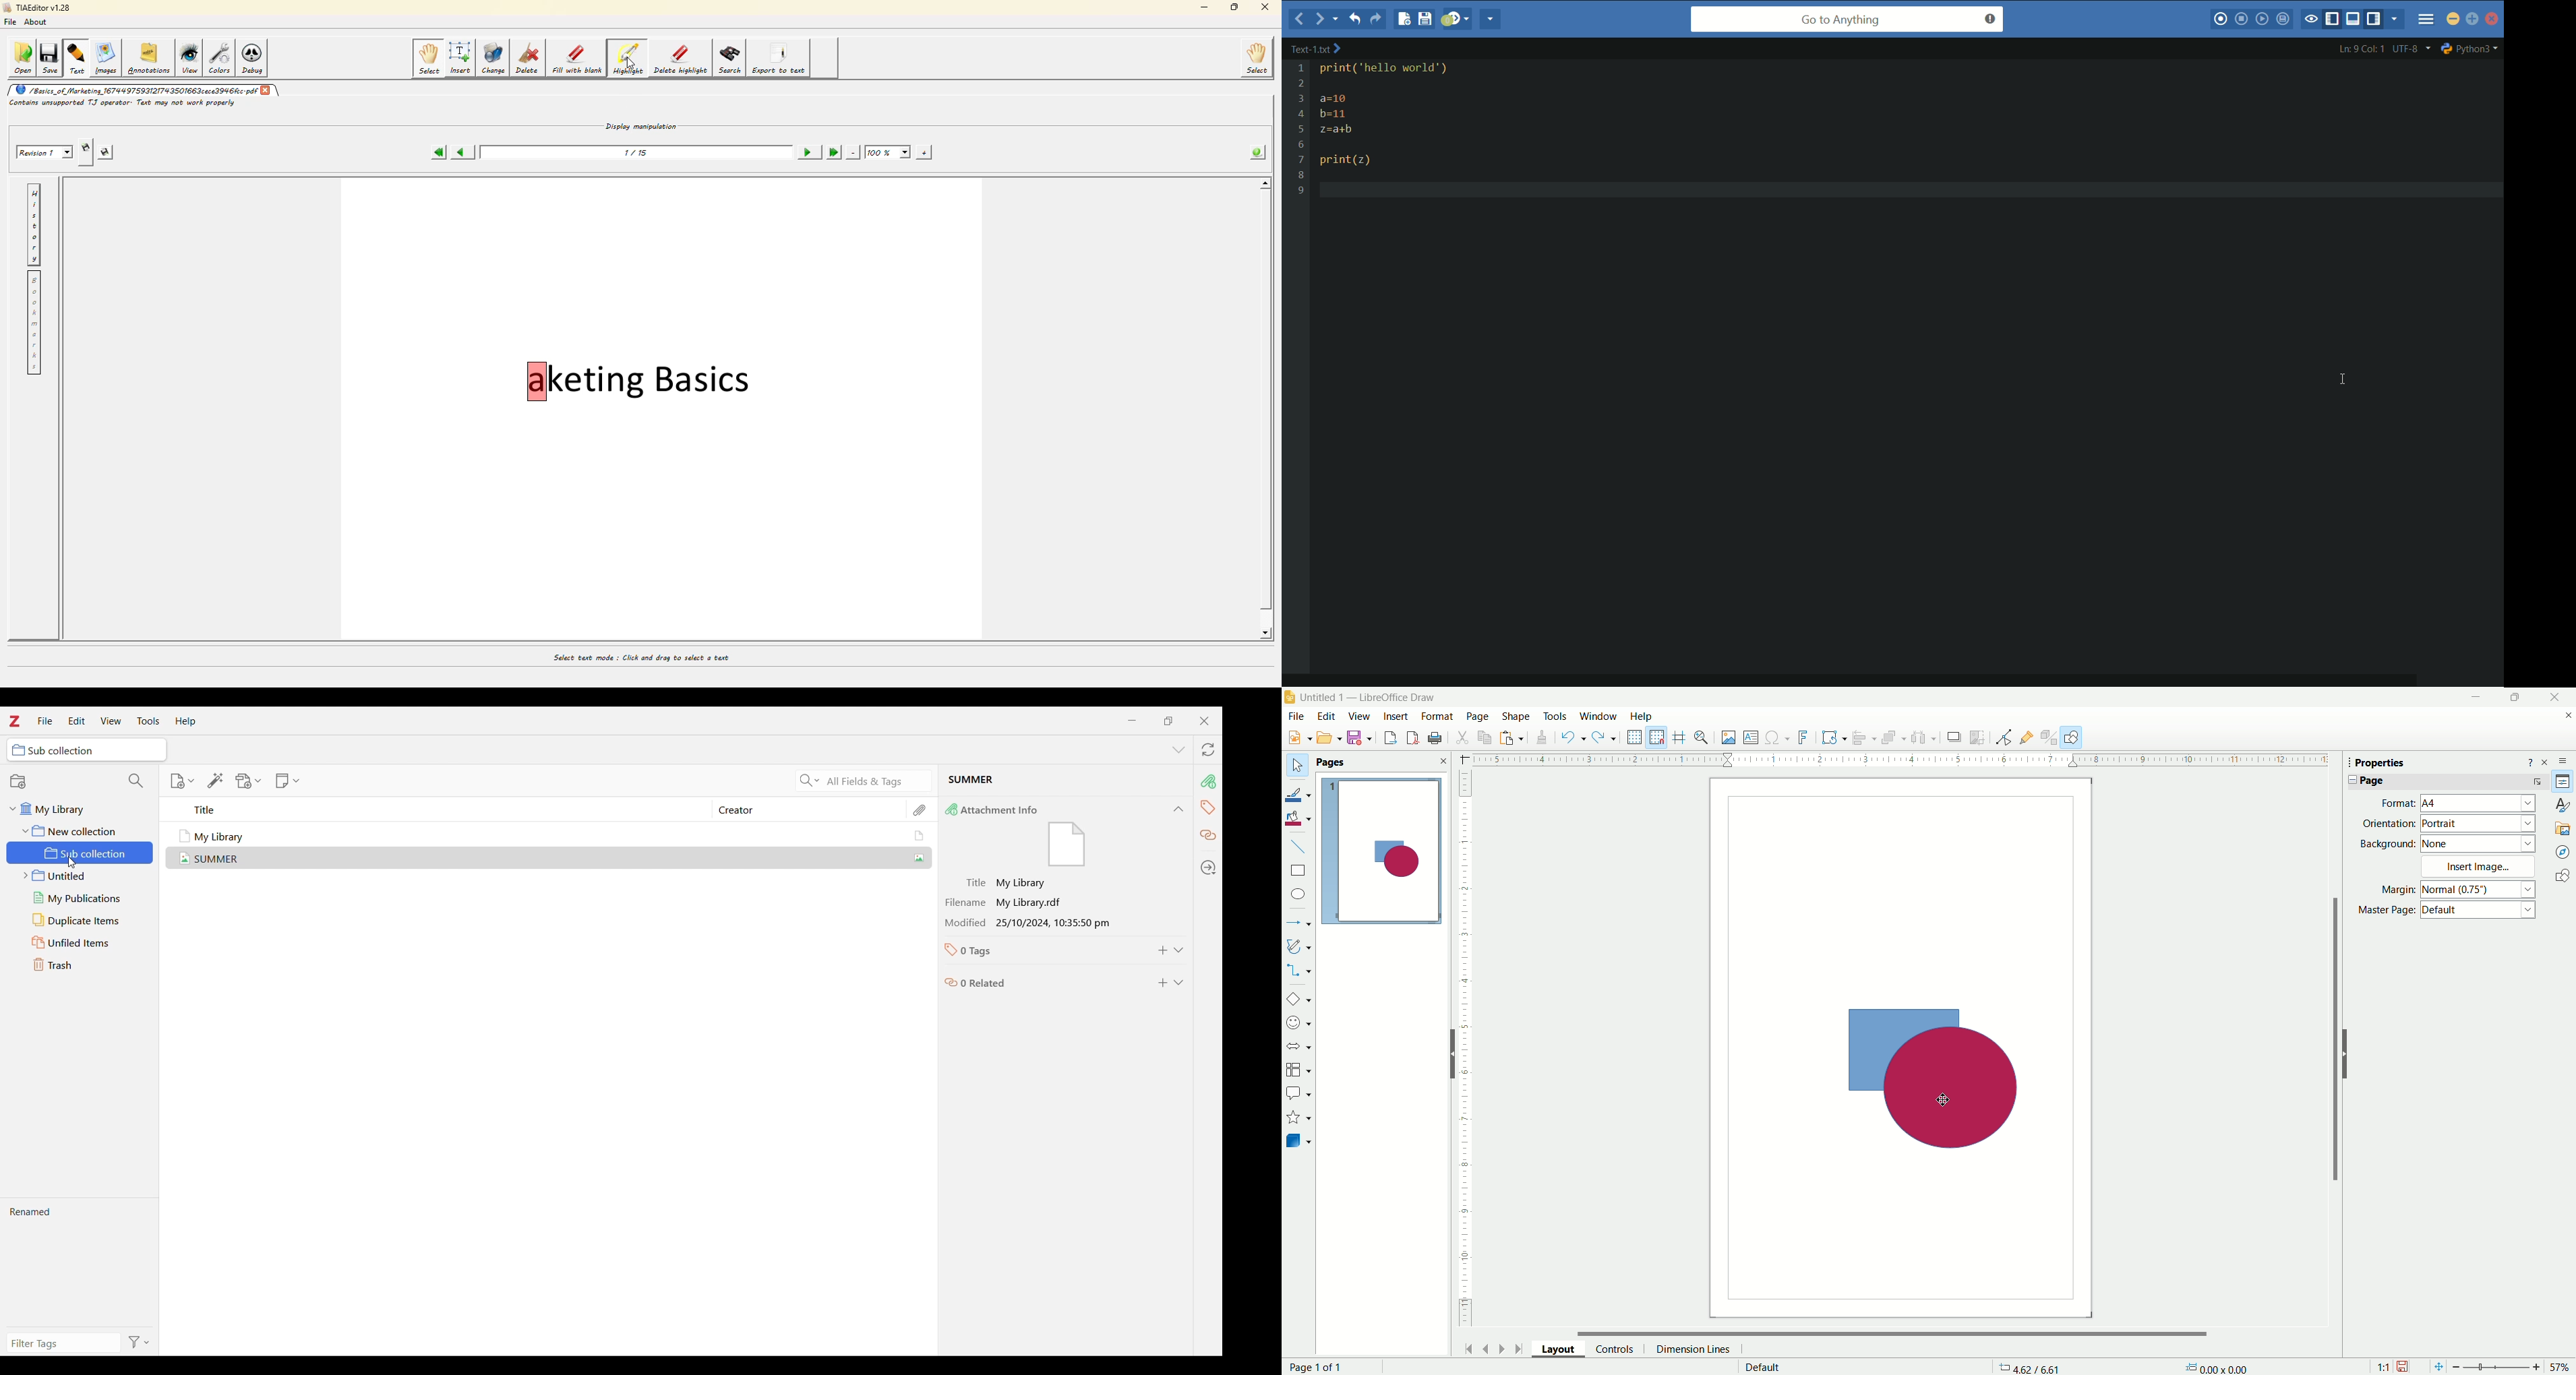 This screenshot has width=2576, height=1400. What do you see at coordinates (1208, 836) in the screenshot?
I see `Related` at bounding box center [1208, 836].